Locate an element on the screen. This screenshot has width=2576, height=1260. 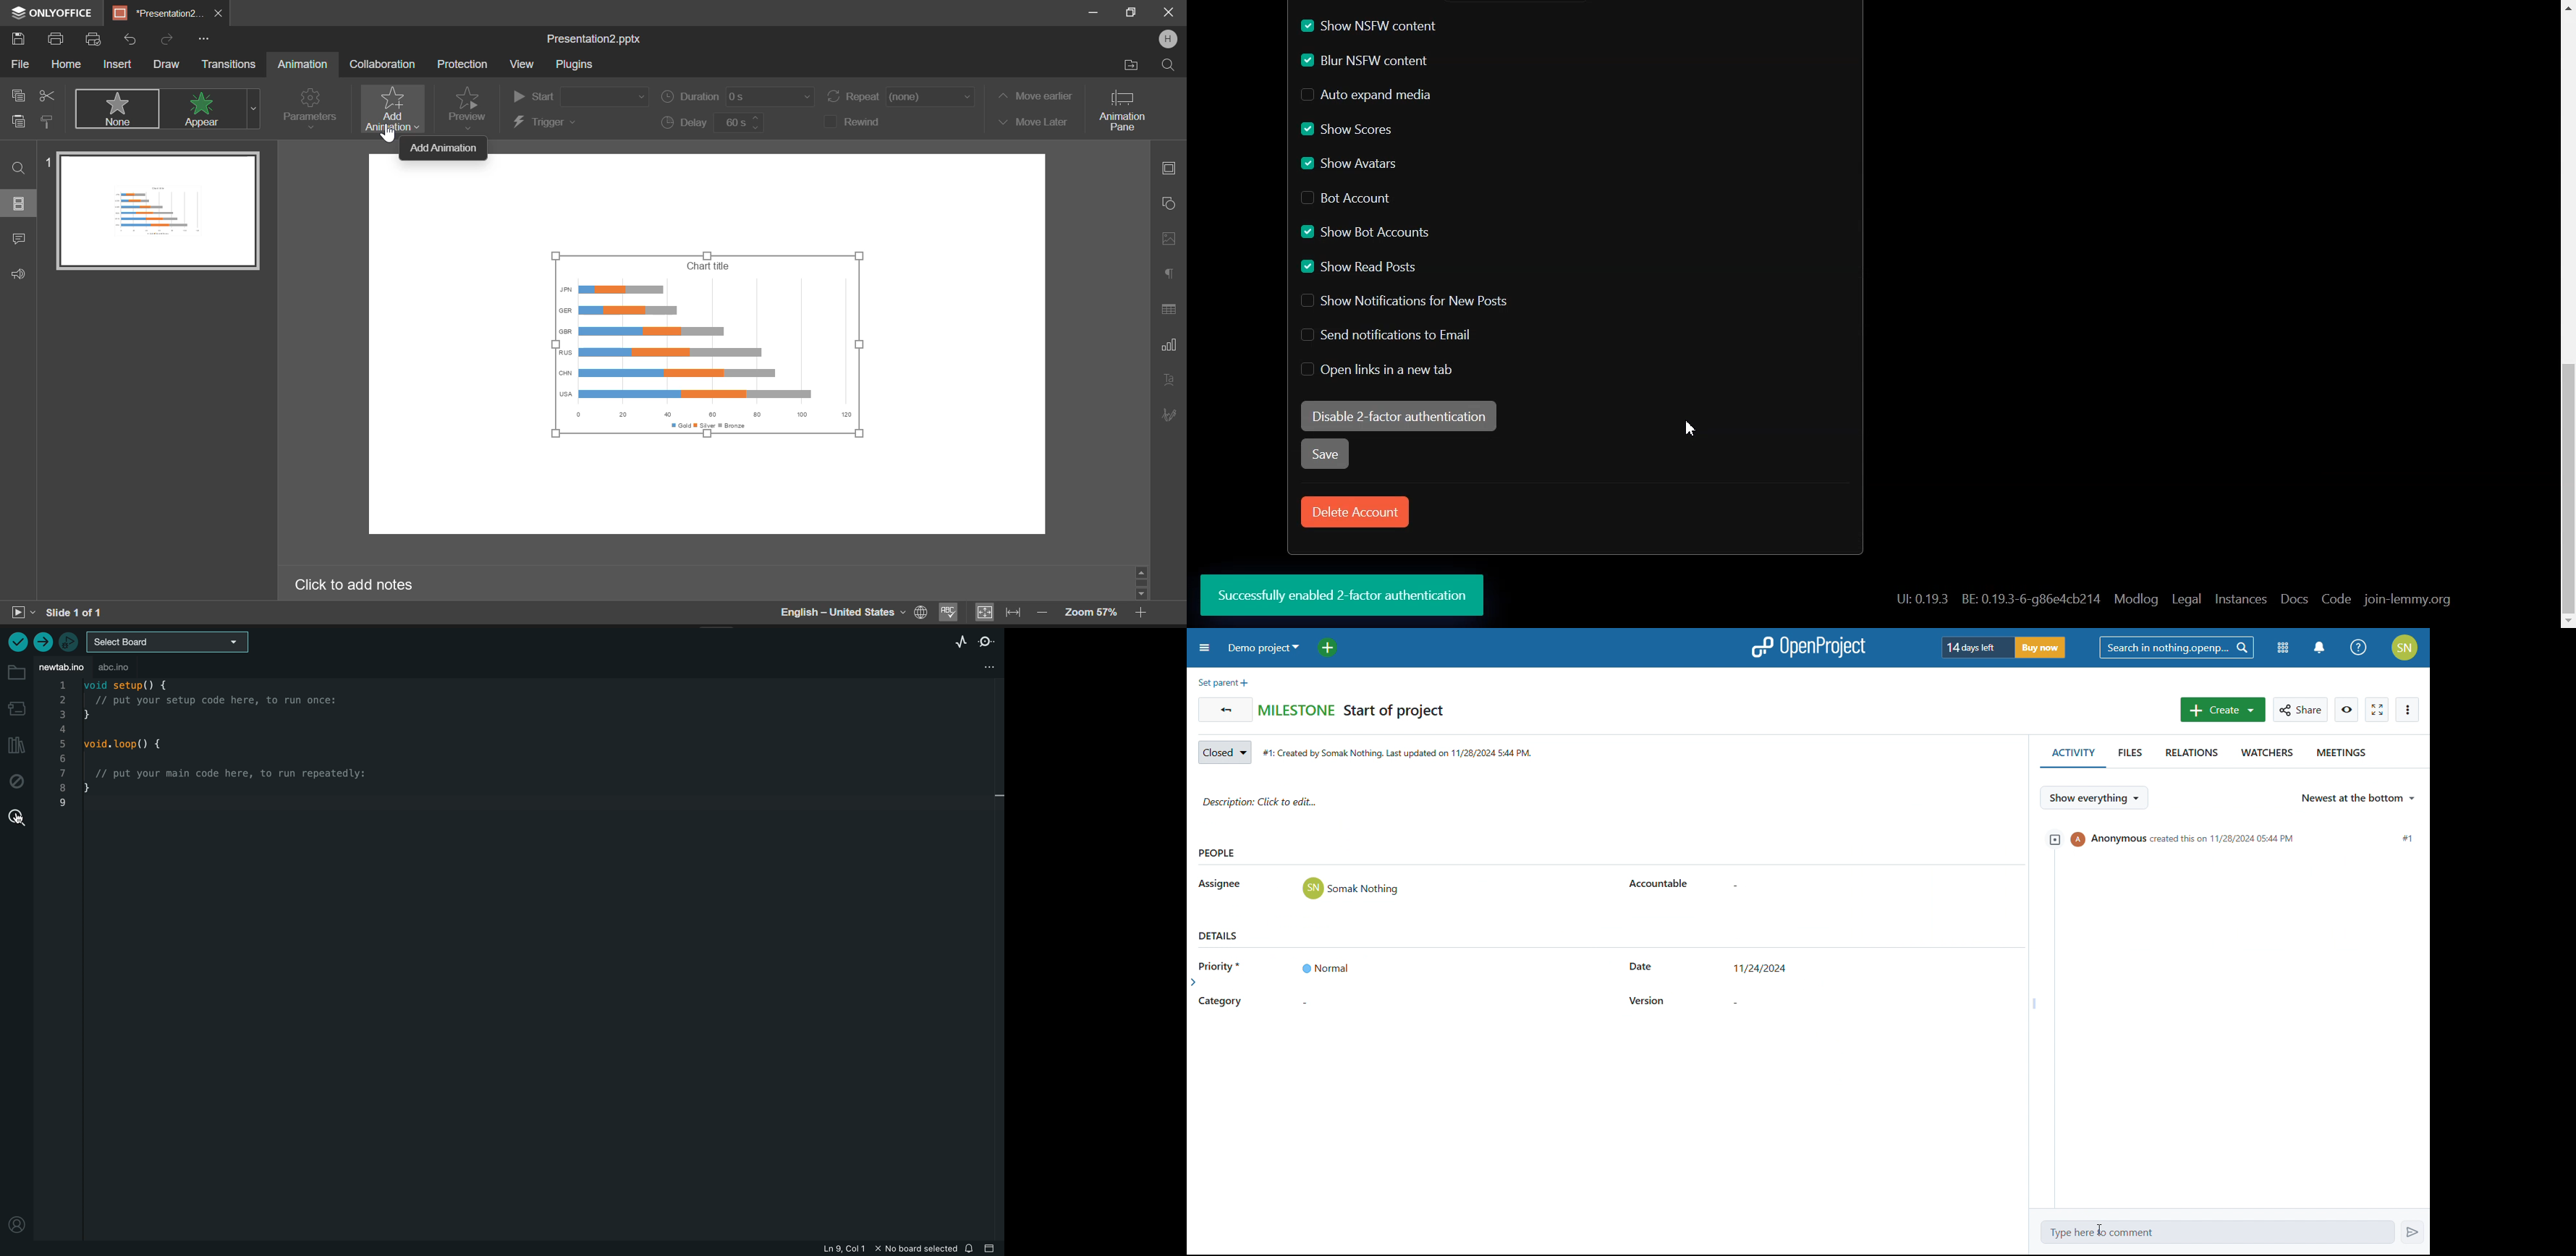
Effects Menu is located at coordinates (253, 109).